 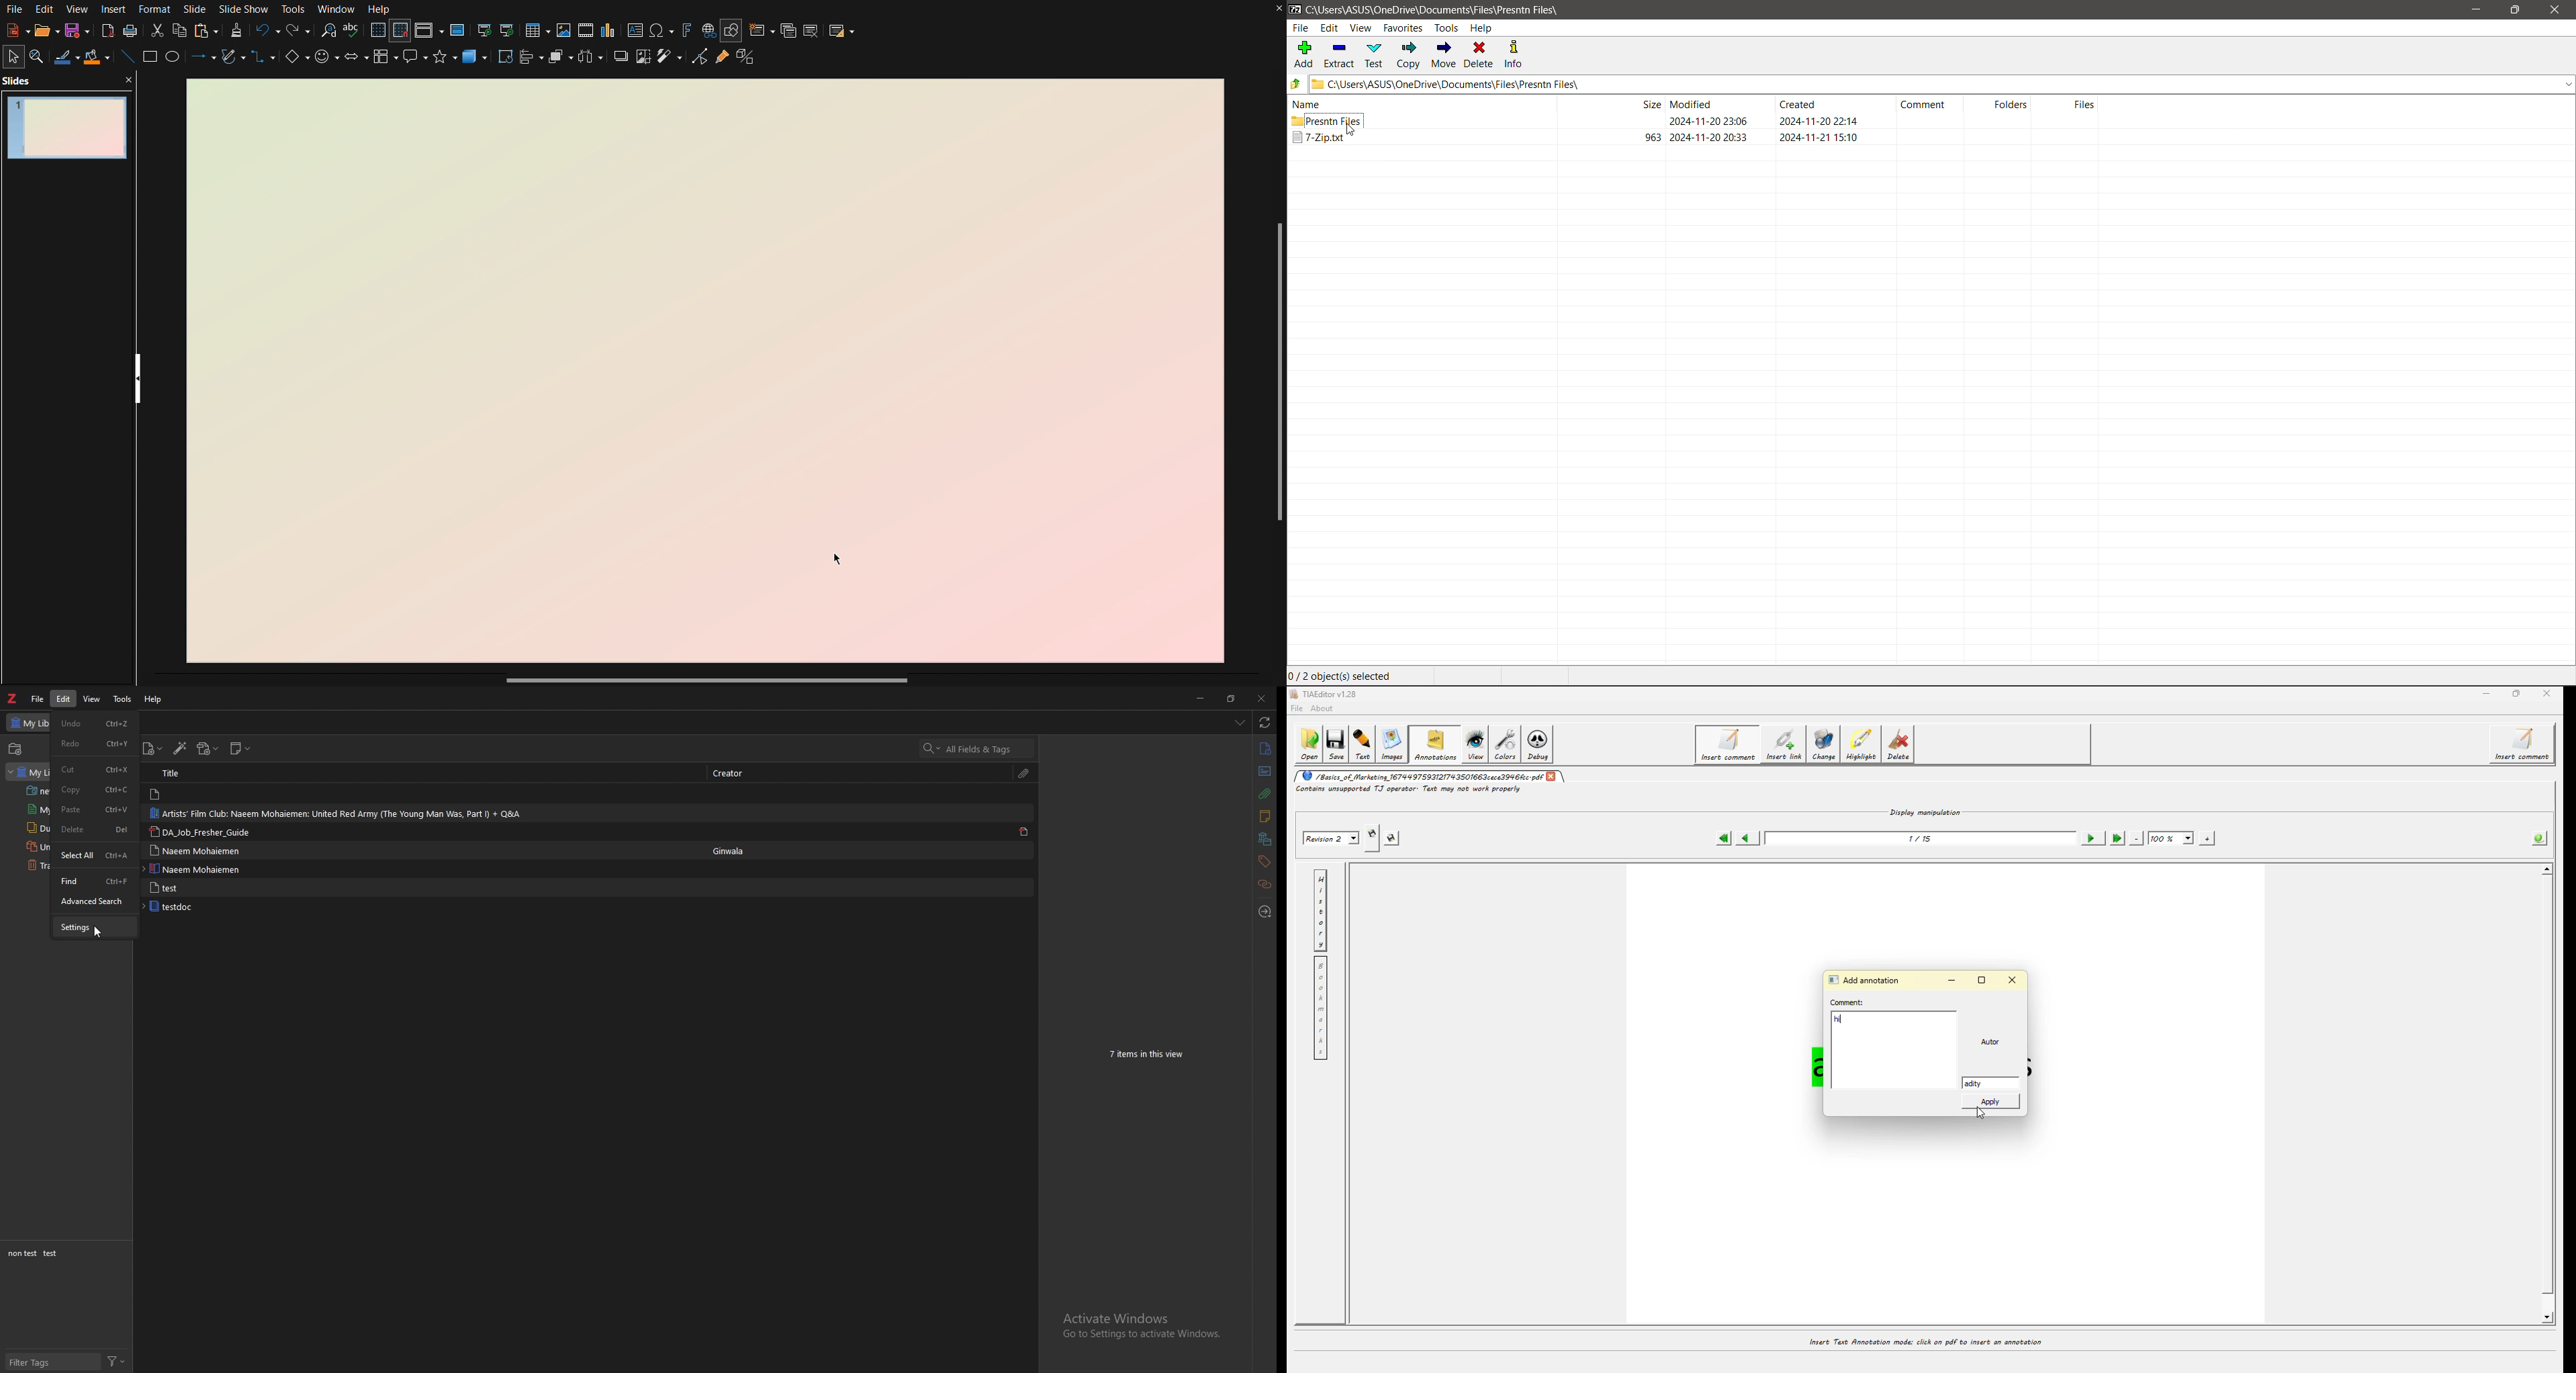 I want to click on Basic Shapes, so click(x=295, y=61).